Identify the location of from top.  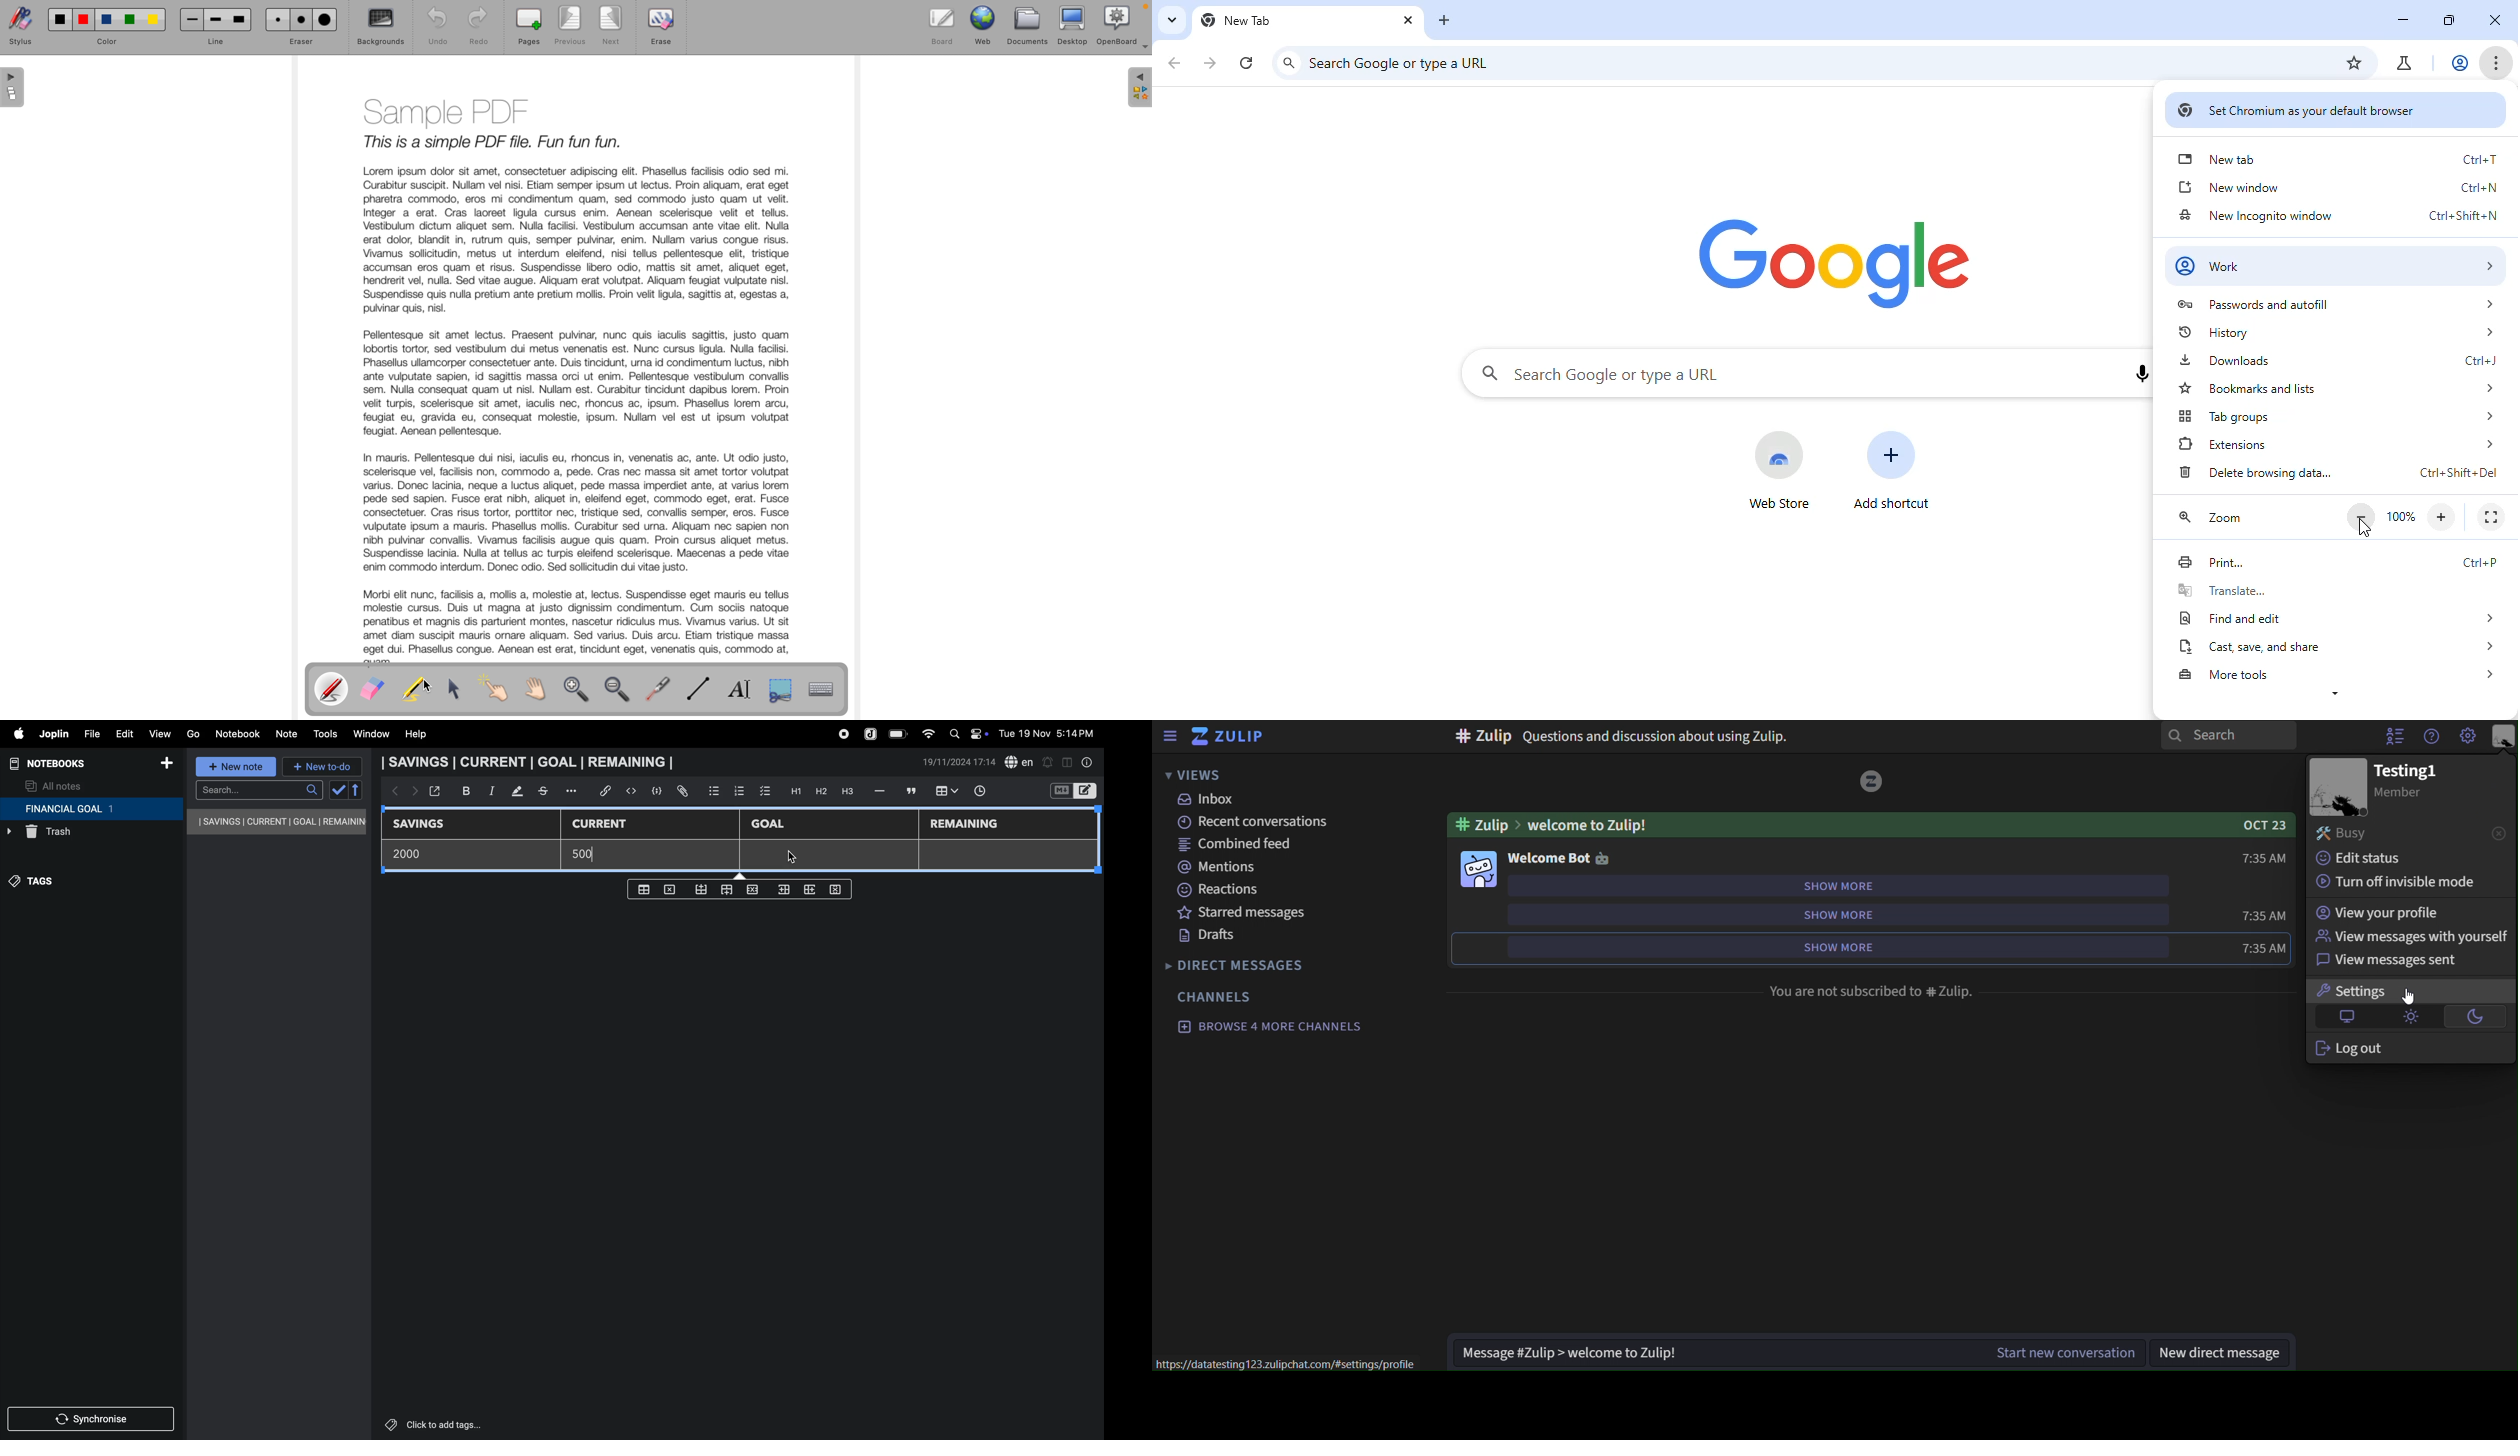
(725, 891).